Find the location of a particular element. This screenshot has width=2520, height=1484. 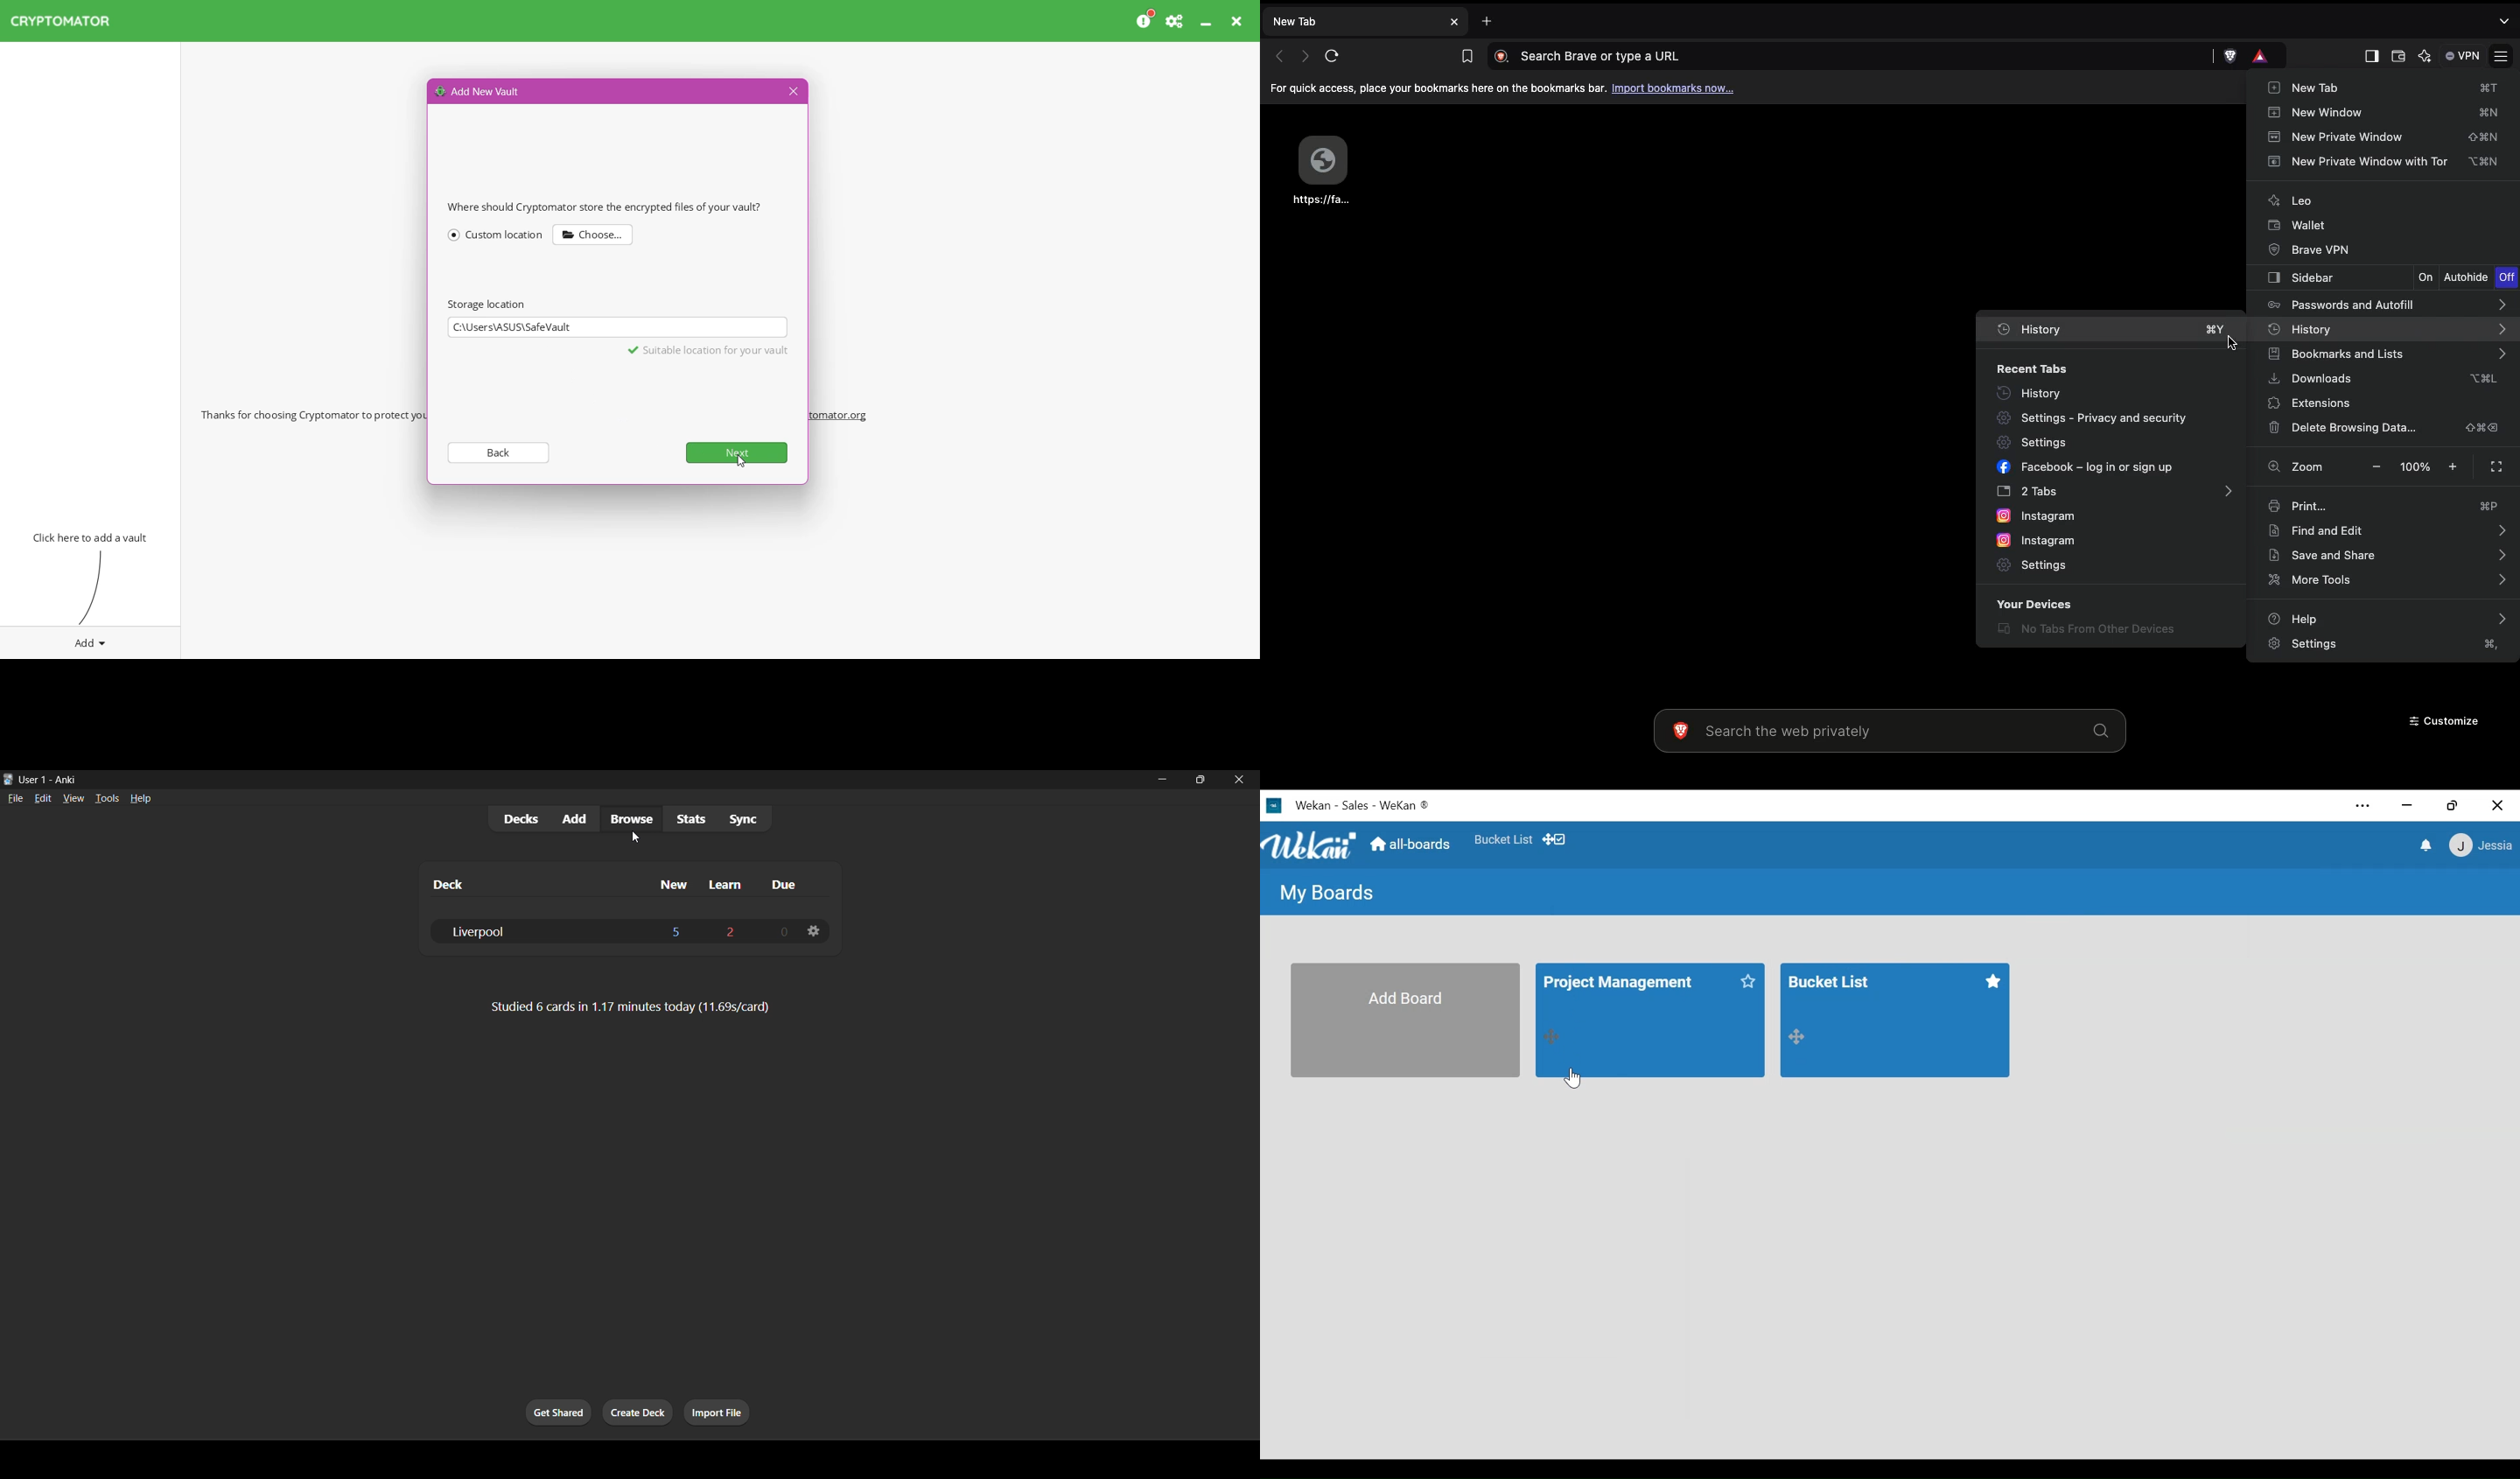

deck settings is located at coordinates (814, 932).